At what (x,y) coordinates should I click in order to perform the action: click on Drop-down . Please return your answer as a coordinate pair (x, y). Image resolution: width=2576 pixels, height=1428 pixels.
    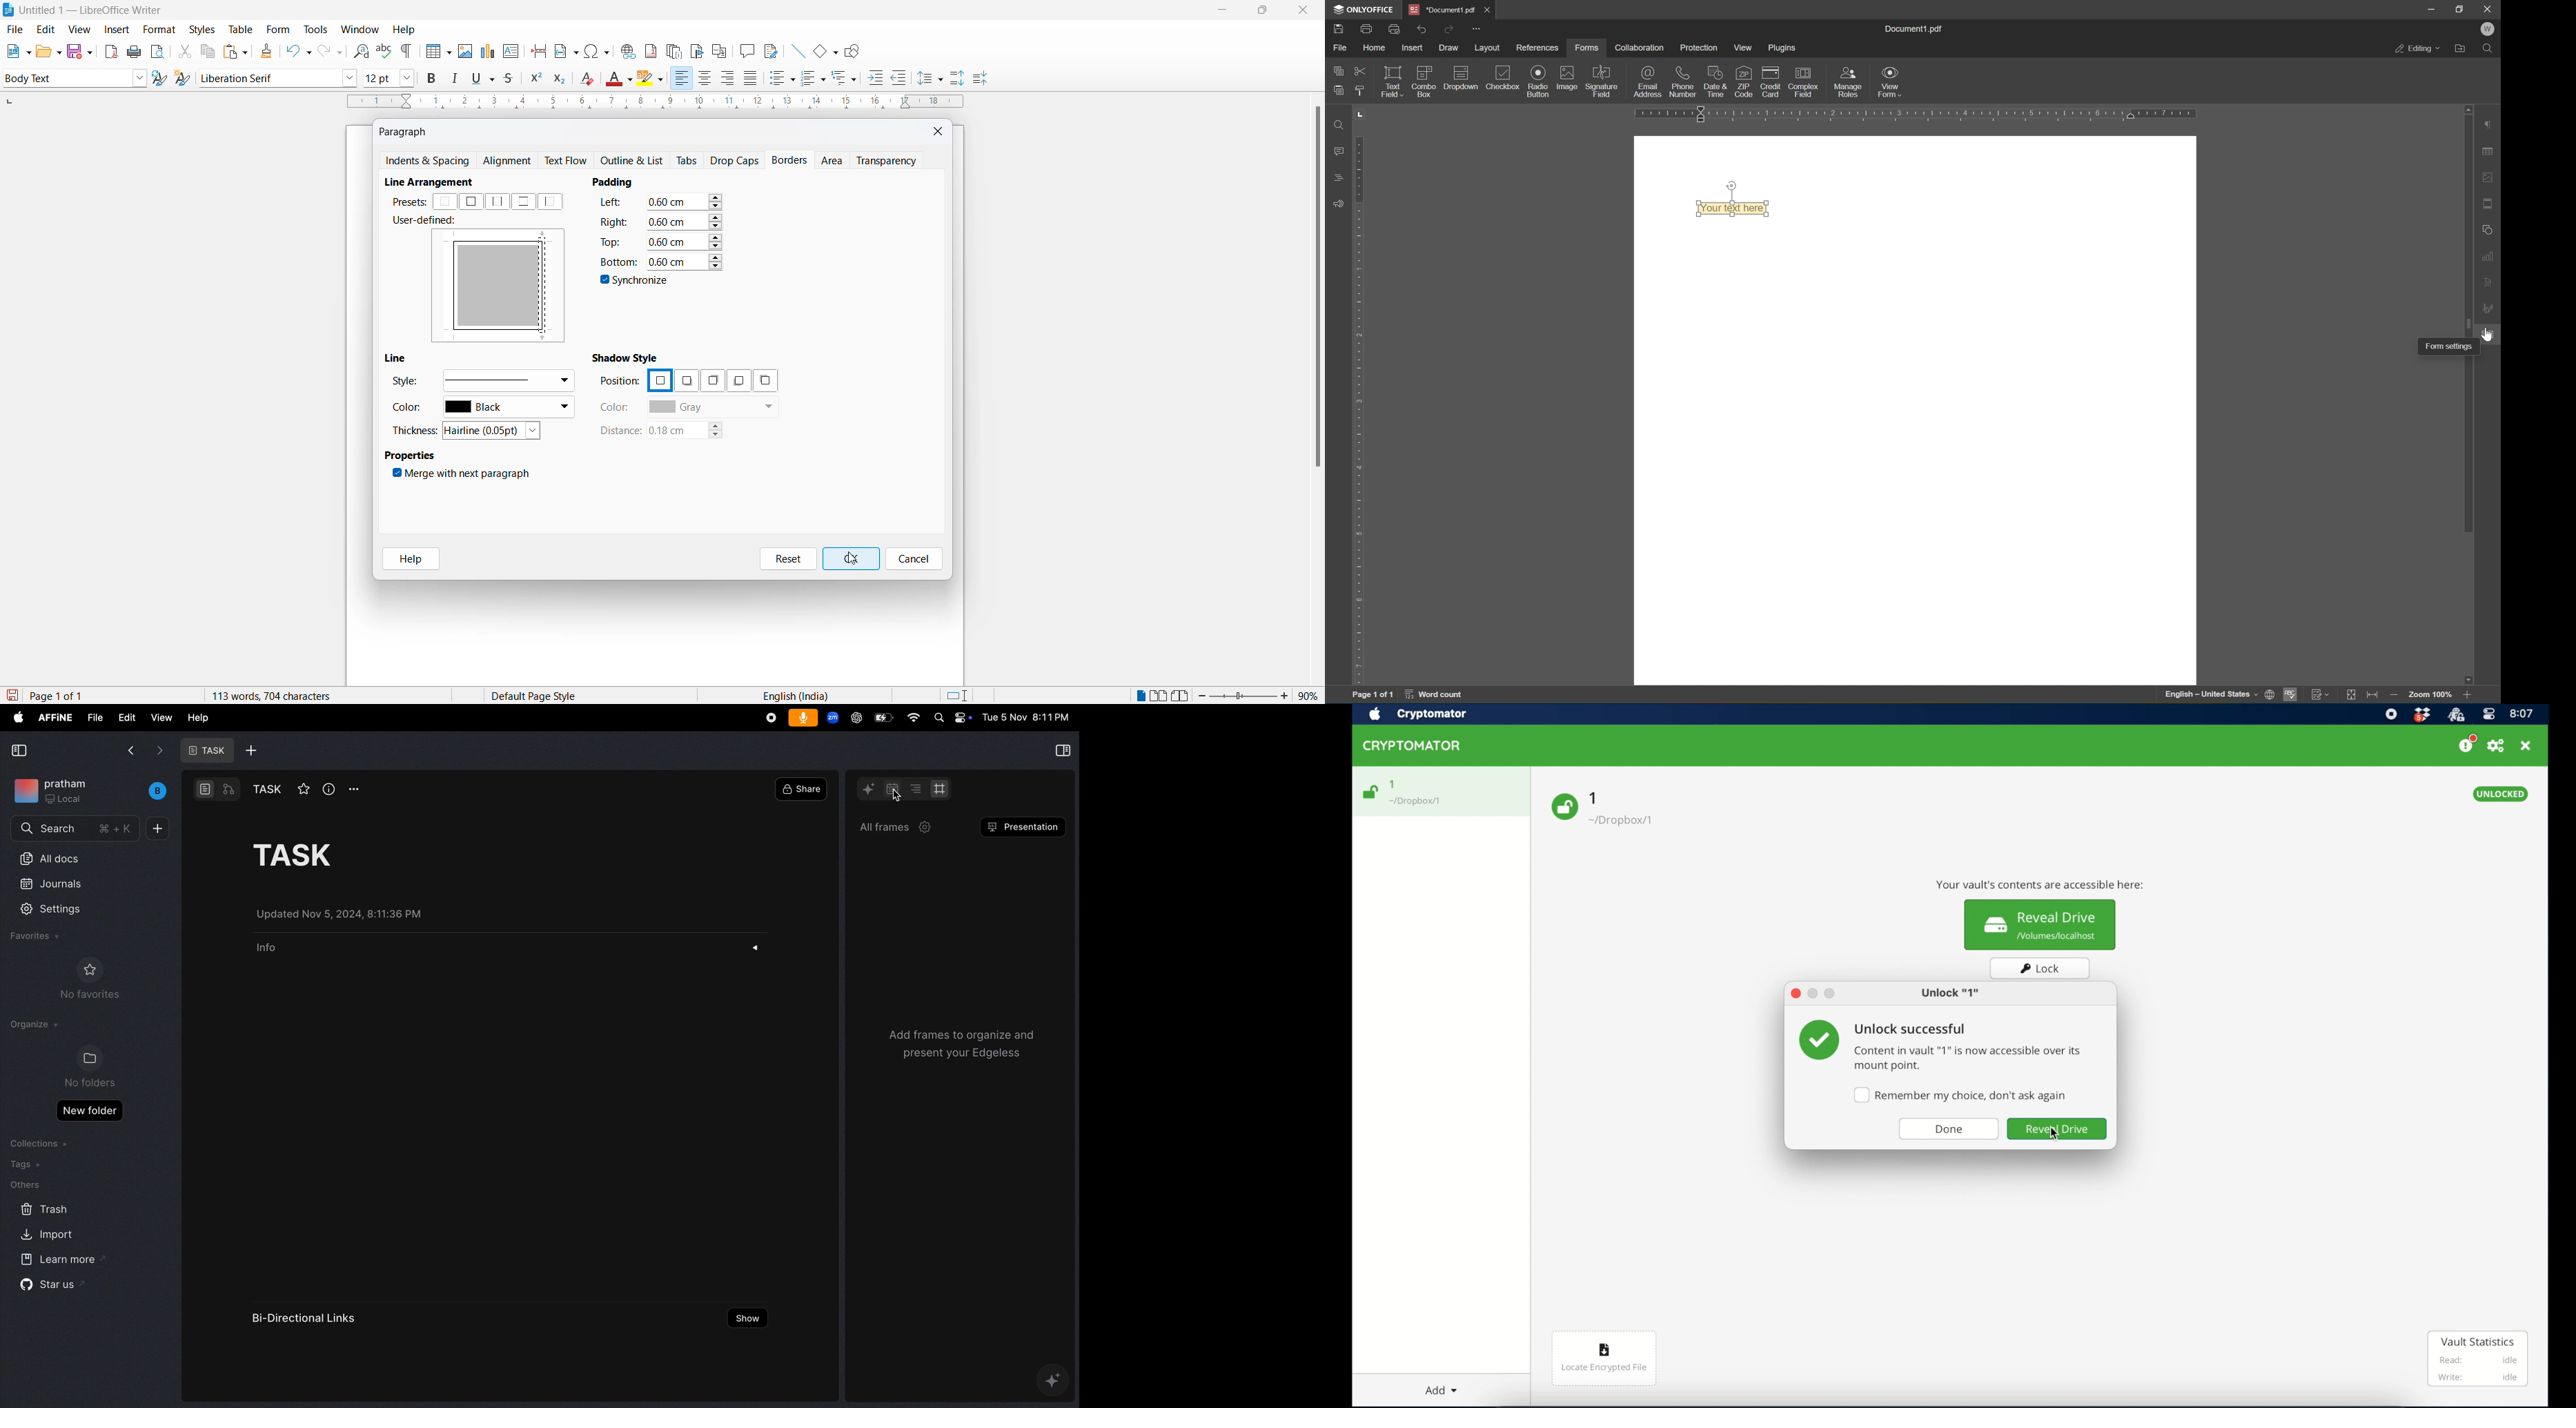
    Looking at the image, I should click on (1460, 80).